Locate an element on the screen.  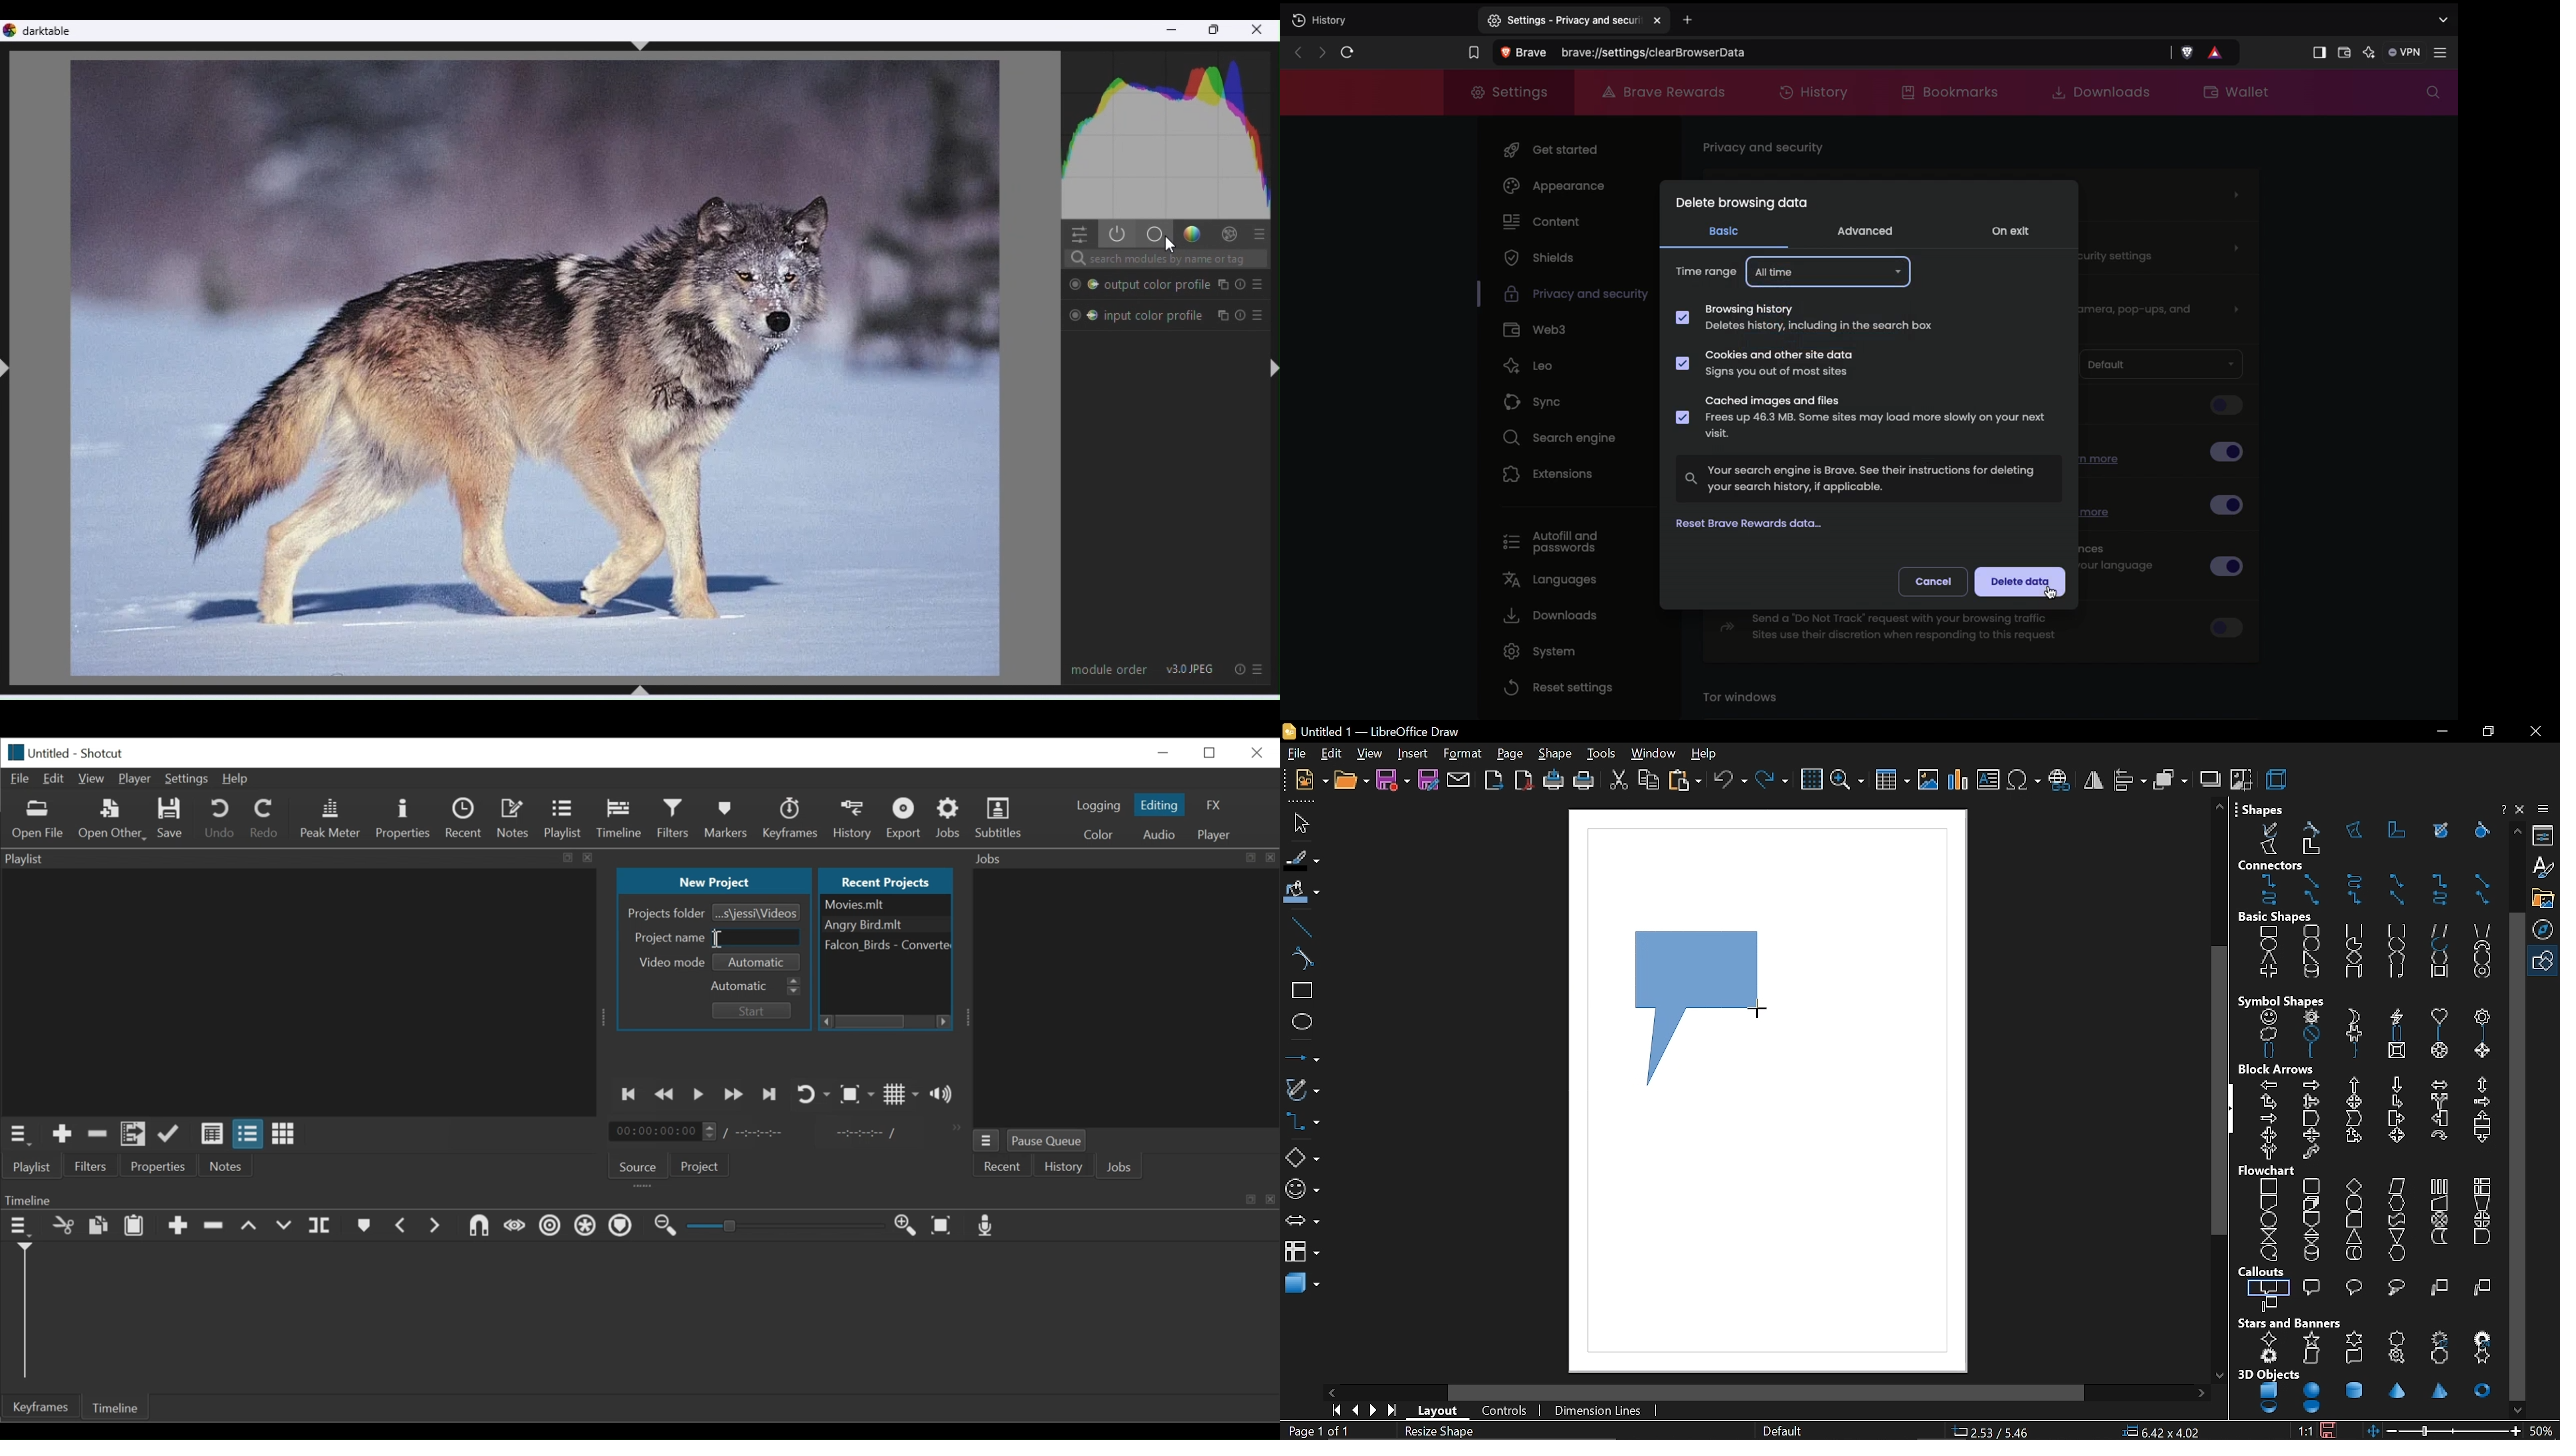
dimension lines is located at coordinates (1599, 1413).